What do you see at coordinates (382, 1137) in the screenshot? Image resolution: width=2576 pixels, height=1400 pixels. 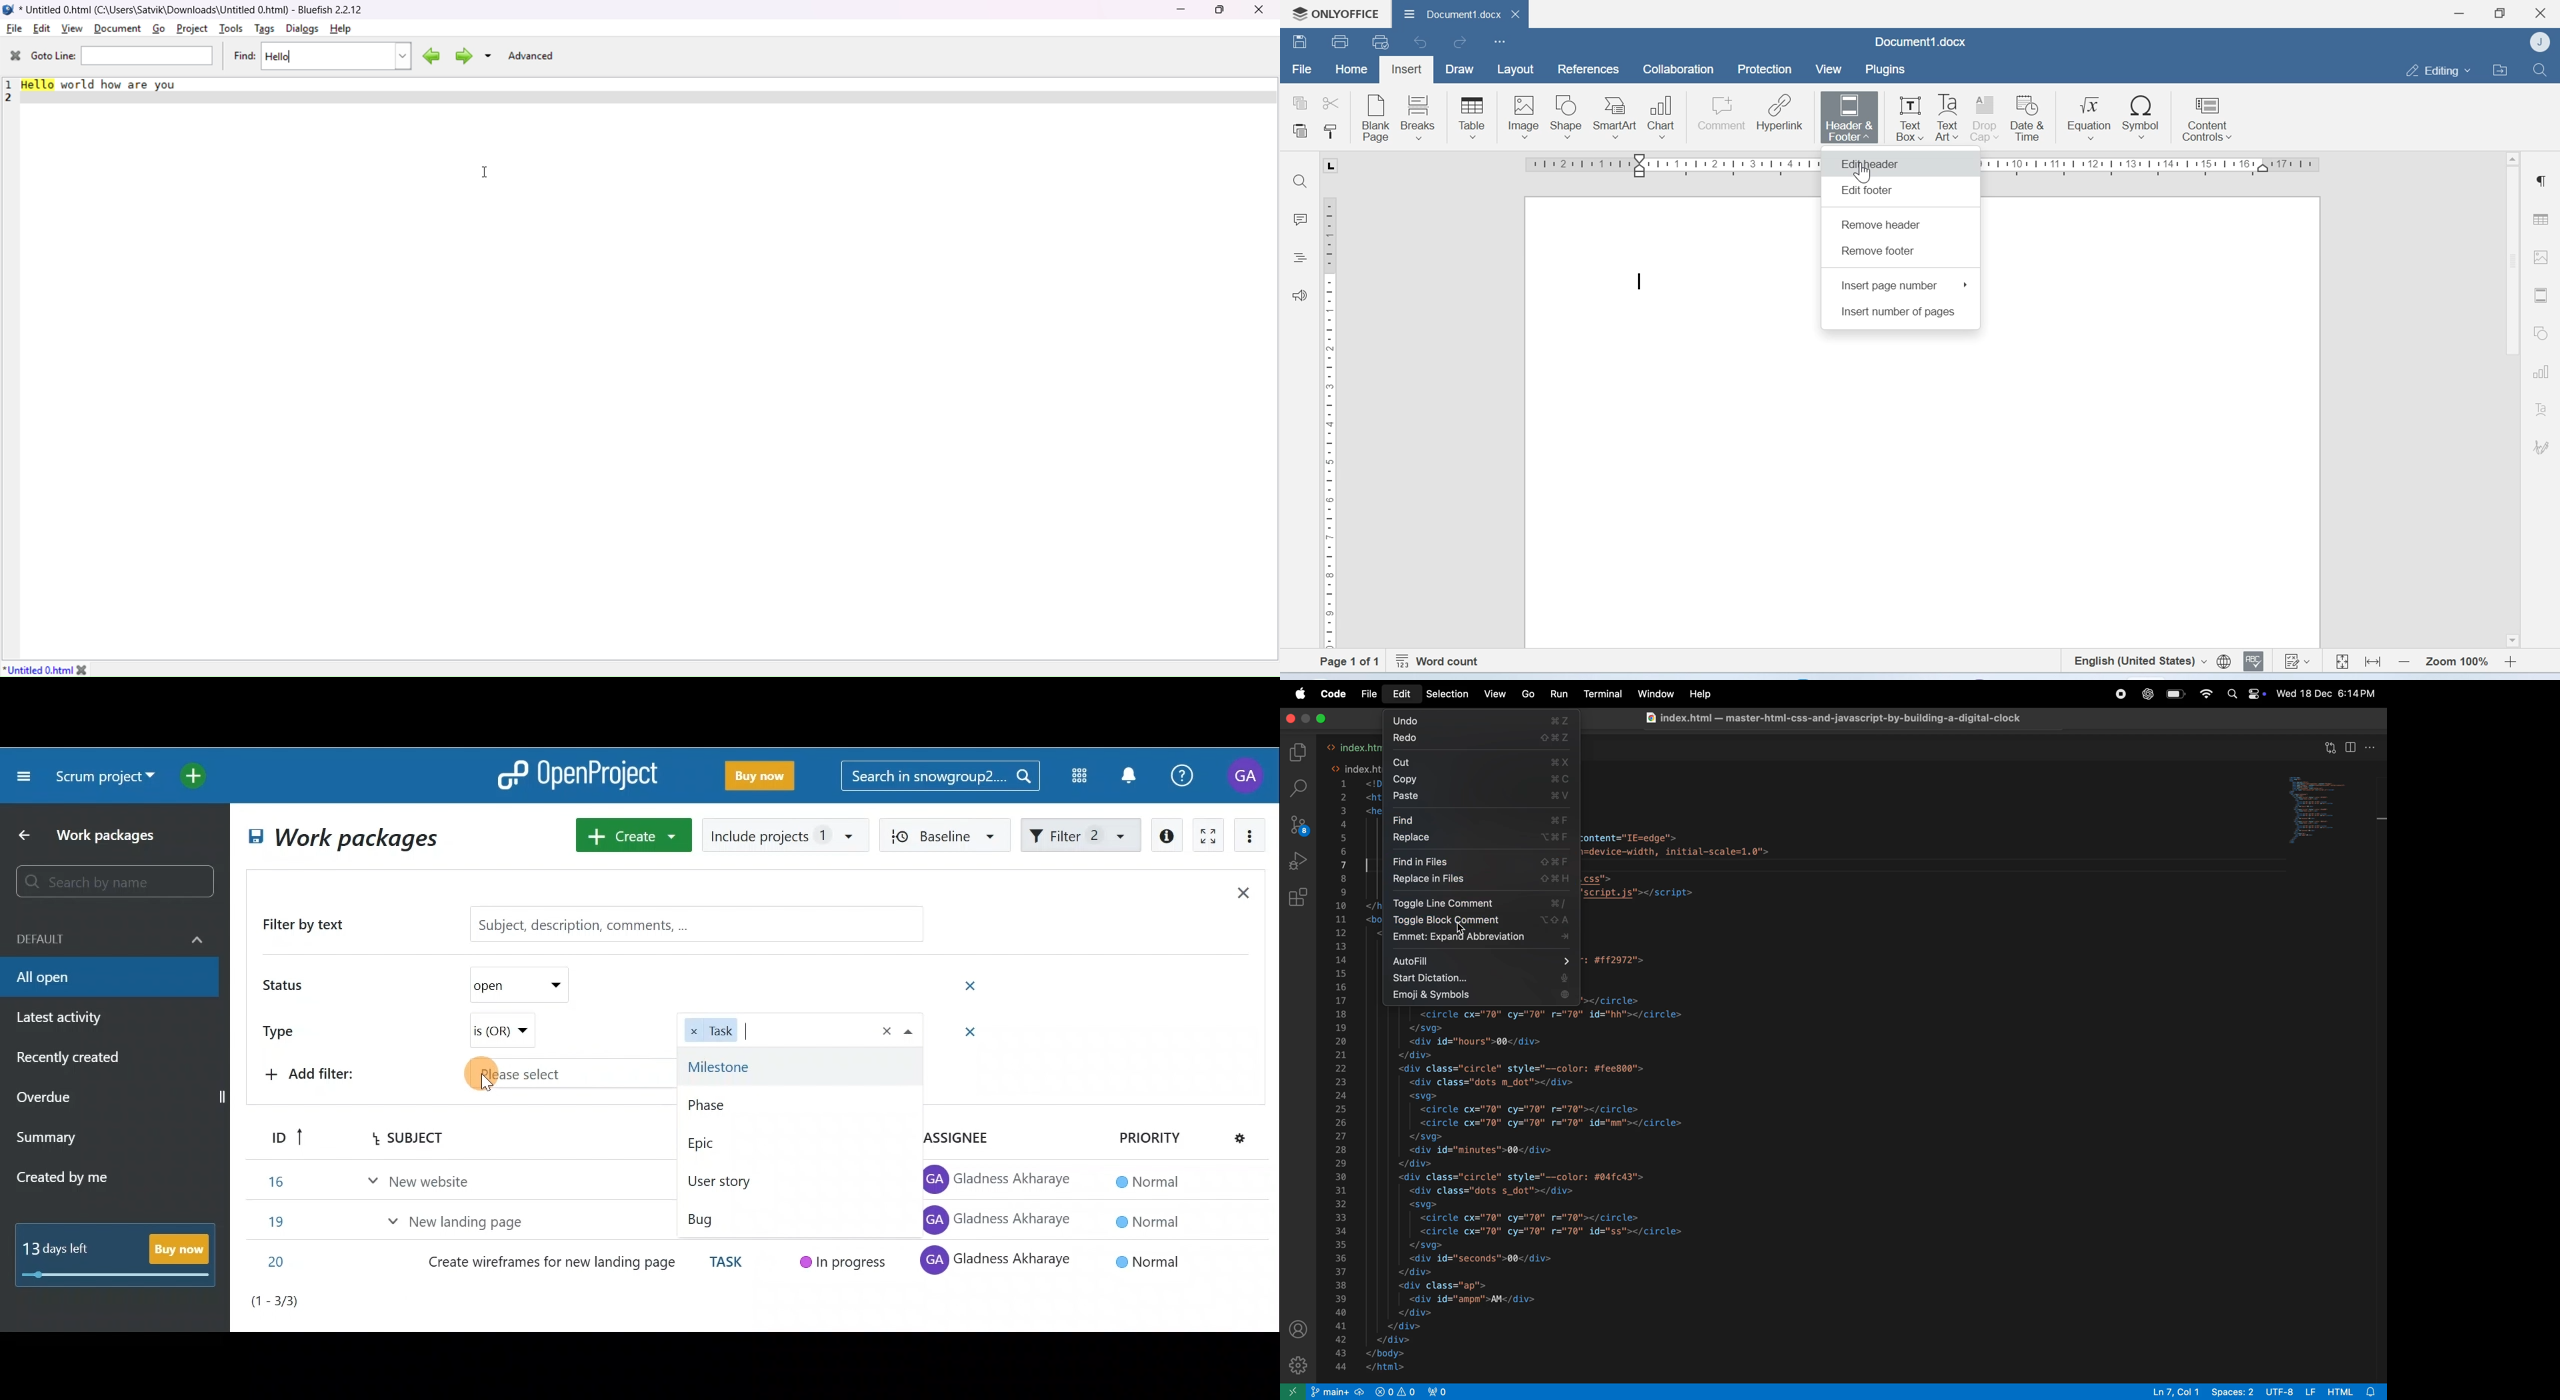 I see `Menu bar` at bounding box center [382, 1137].